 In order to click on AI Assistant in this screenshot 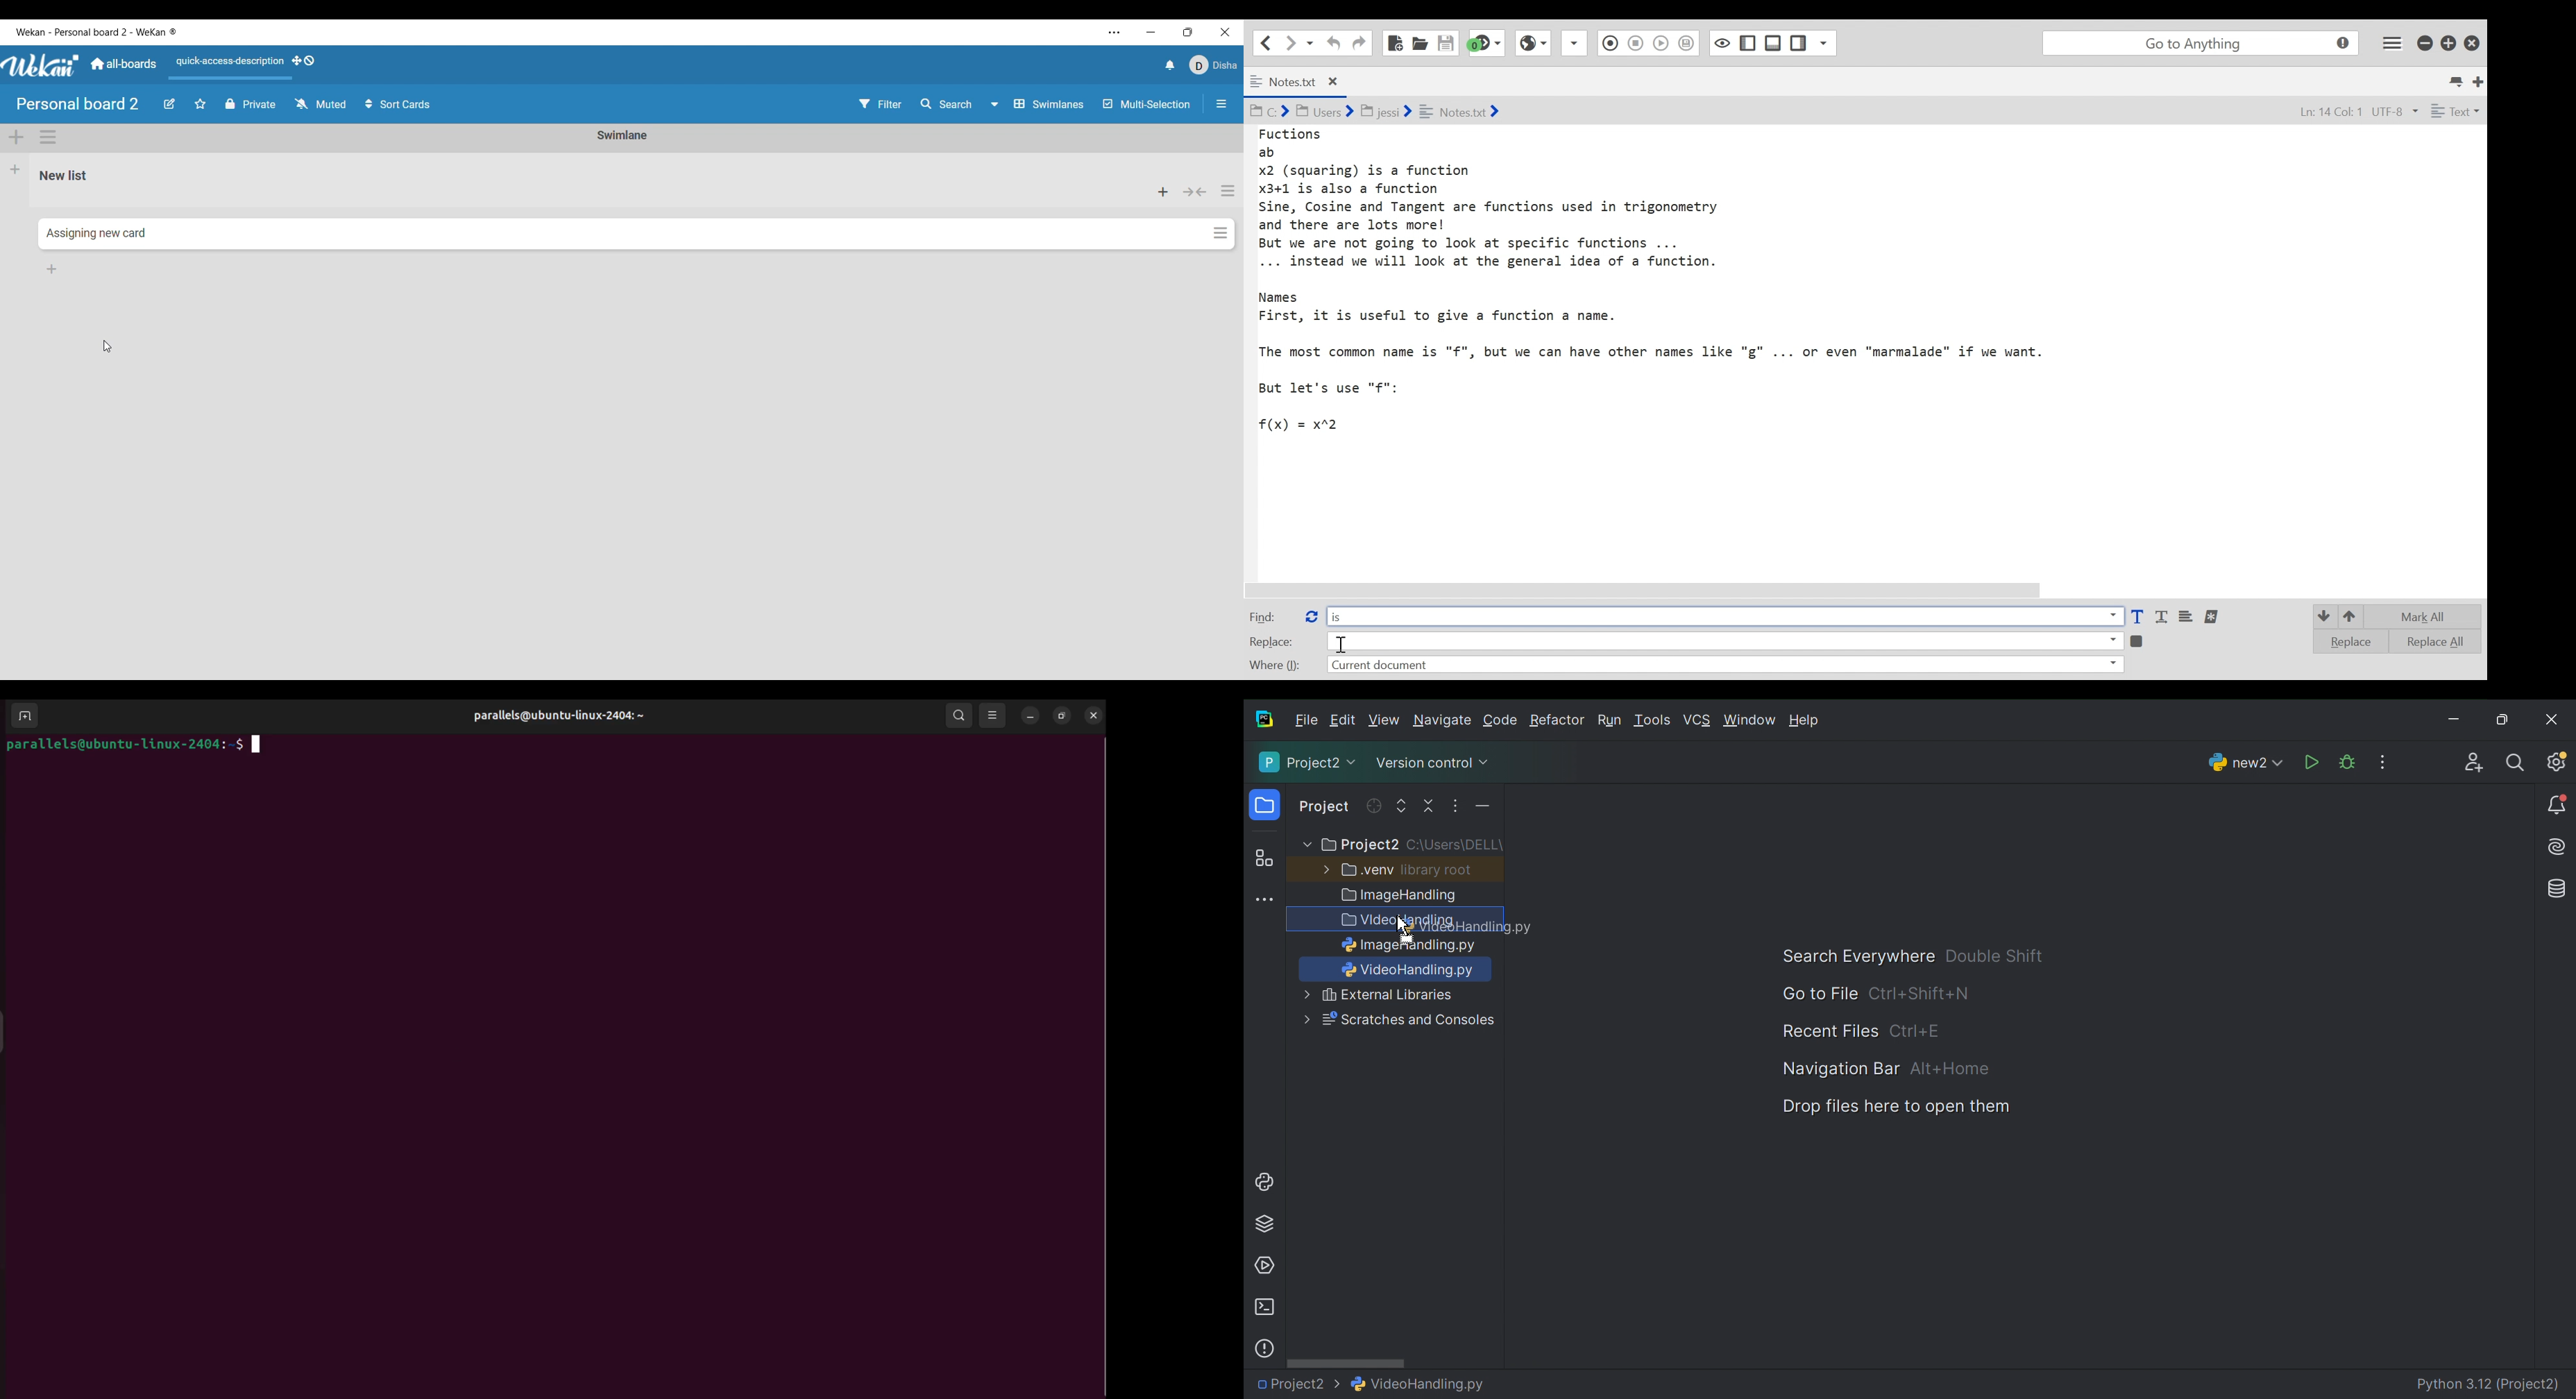, I will do `click(2559, 847)`.